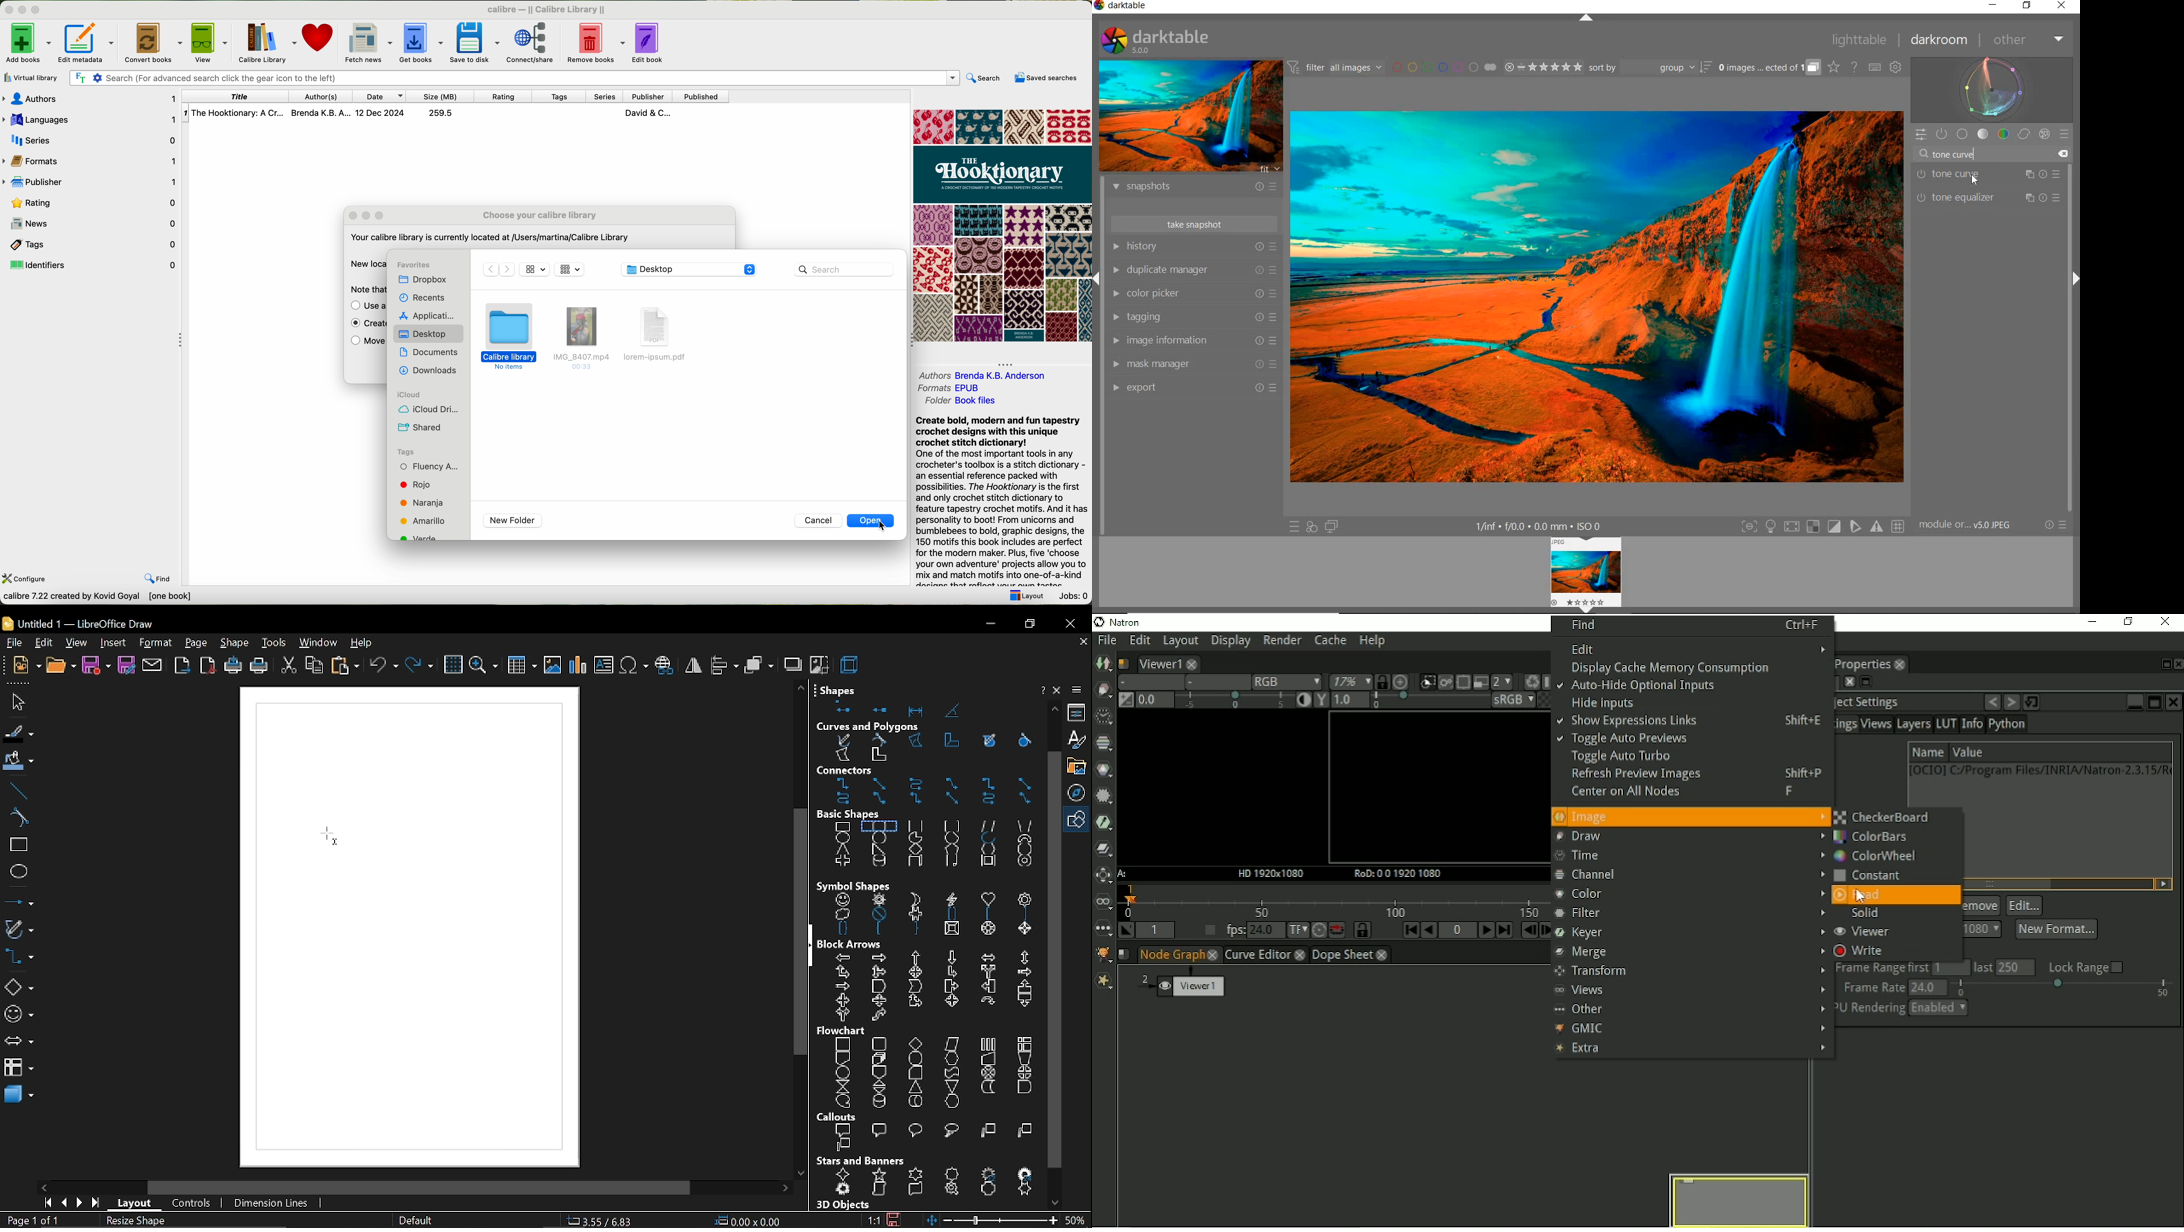  I want to click on rating, so click(91, 203).